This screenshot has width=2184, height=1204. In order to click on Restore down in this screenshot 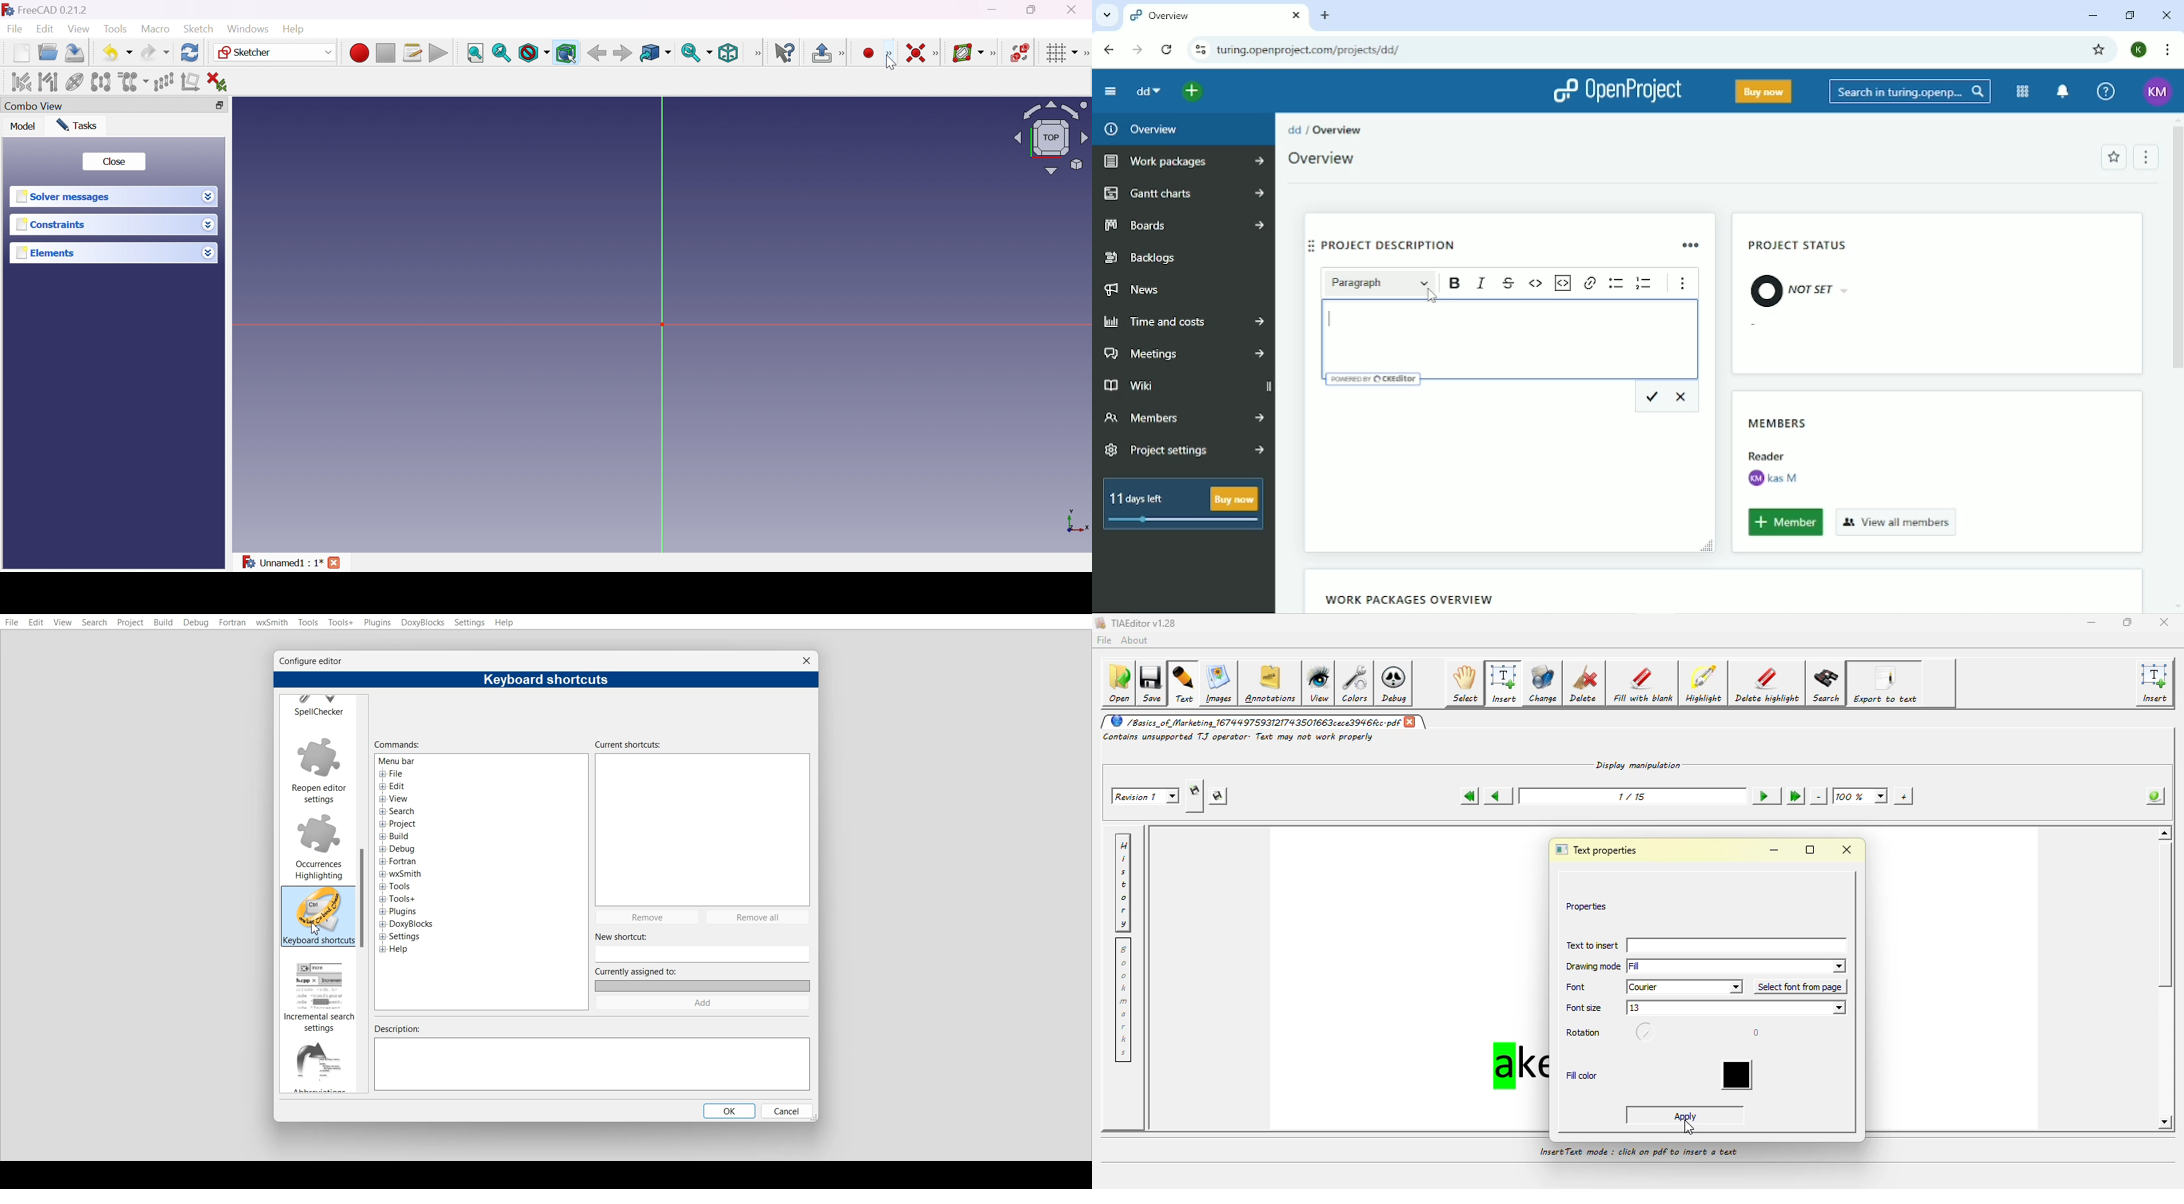, I will do `click(216, 106)`.